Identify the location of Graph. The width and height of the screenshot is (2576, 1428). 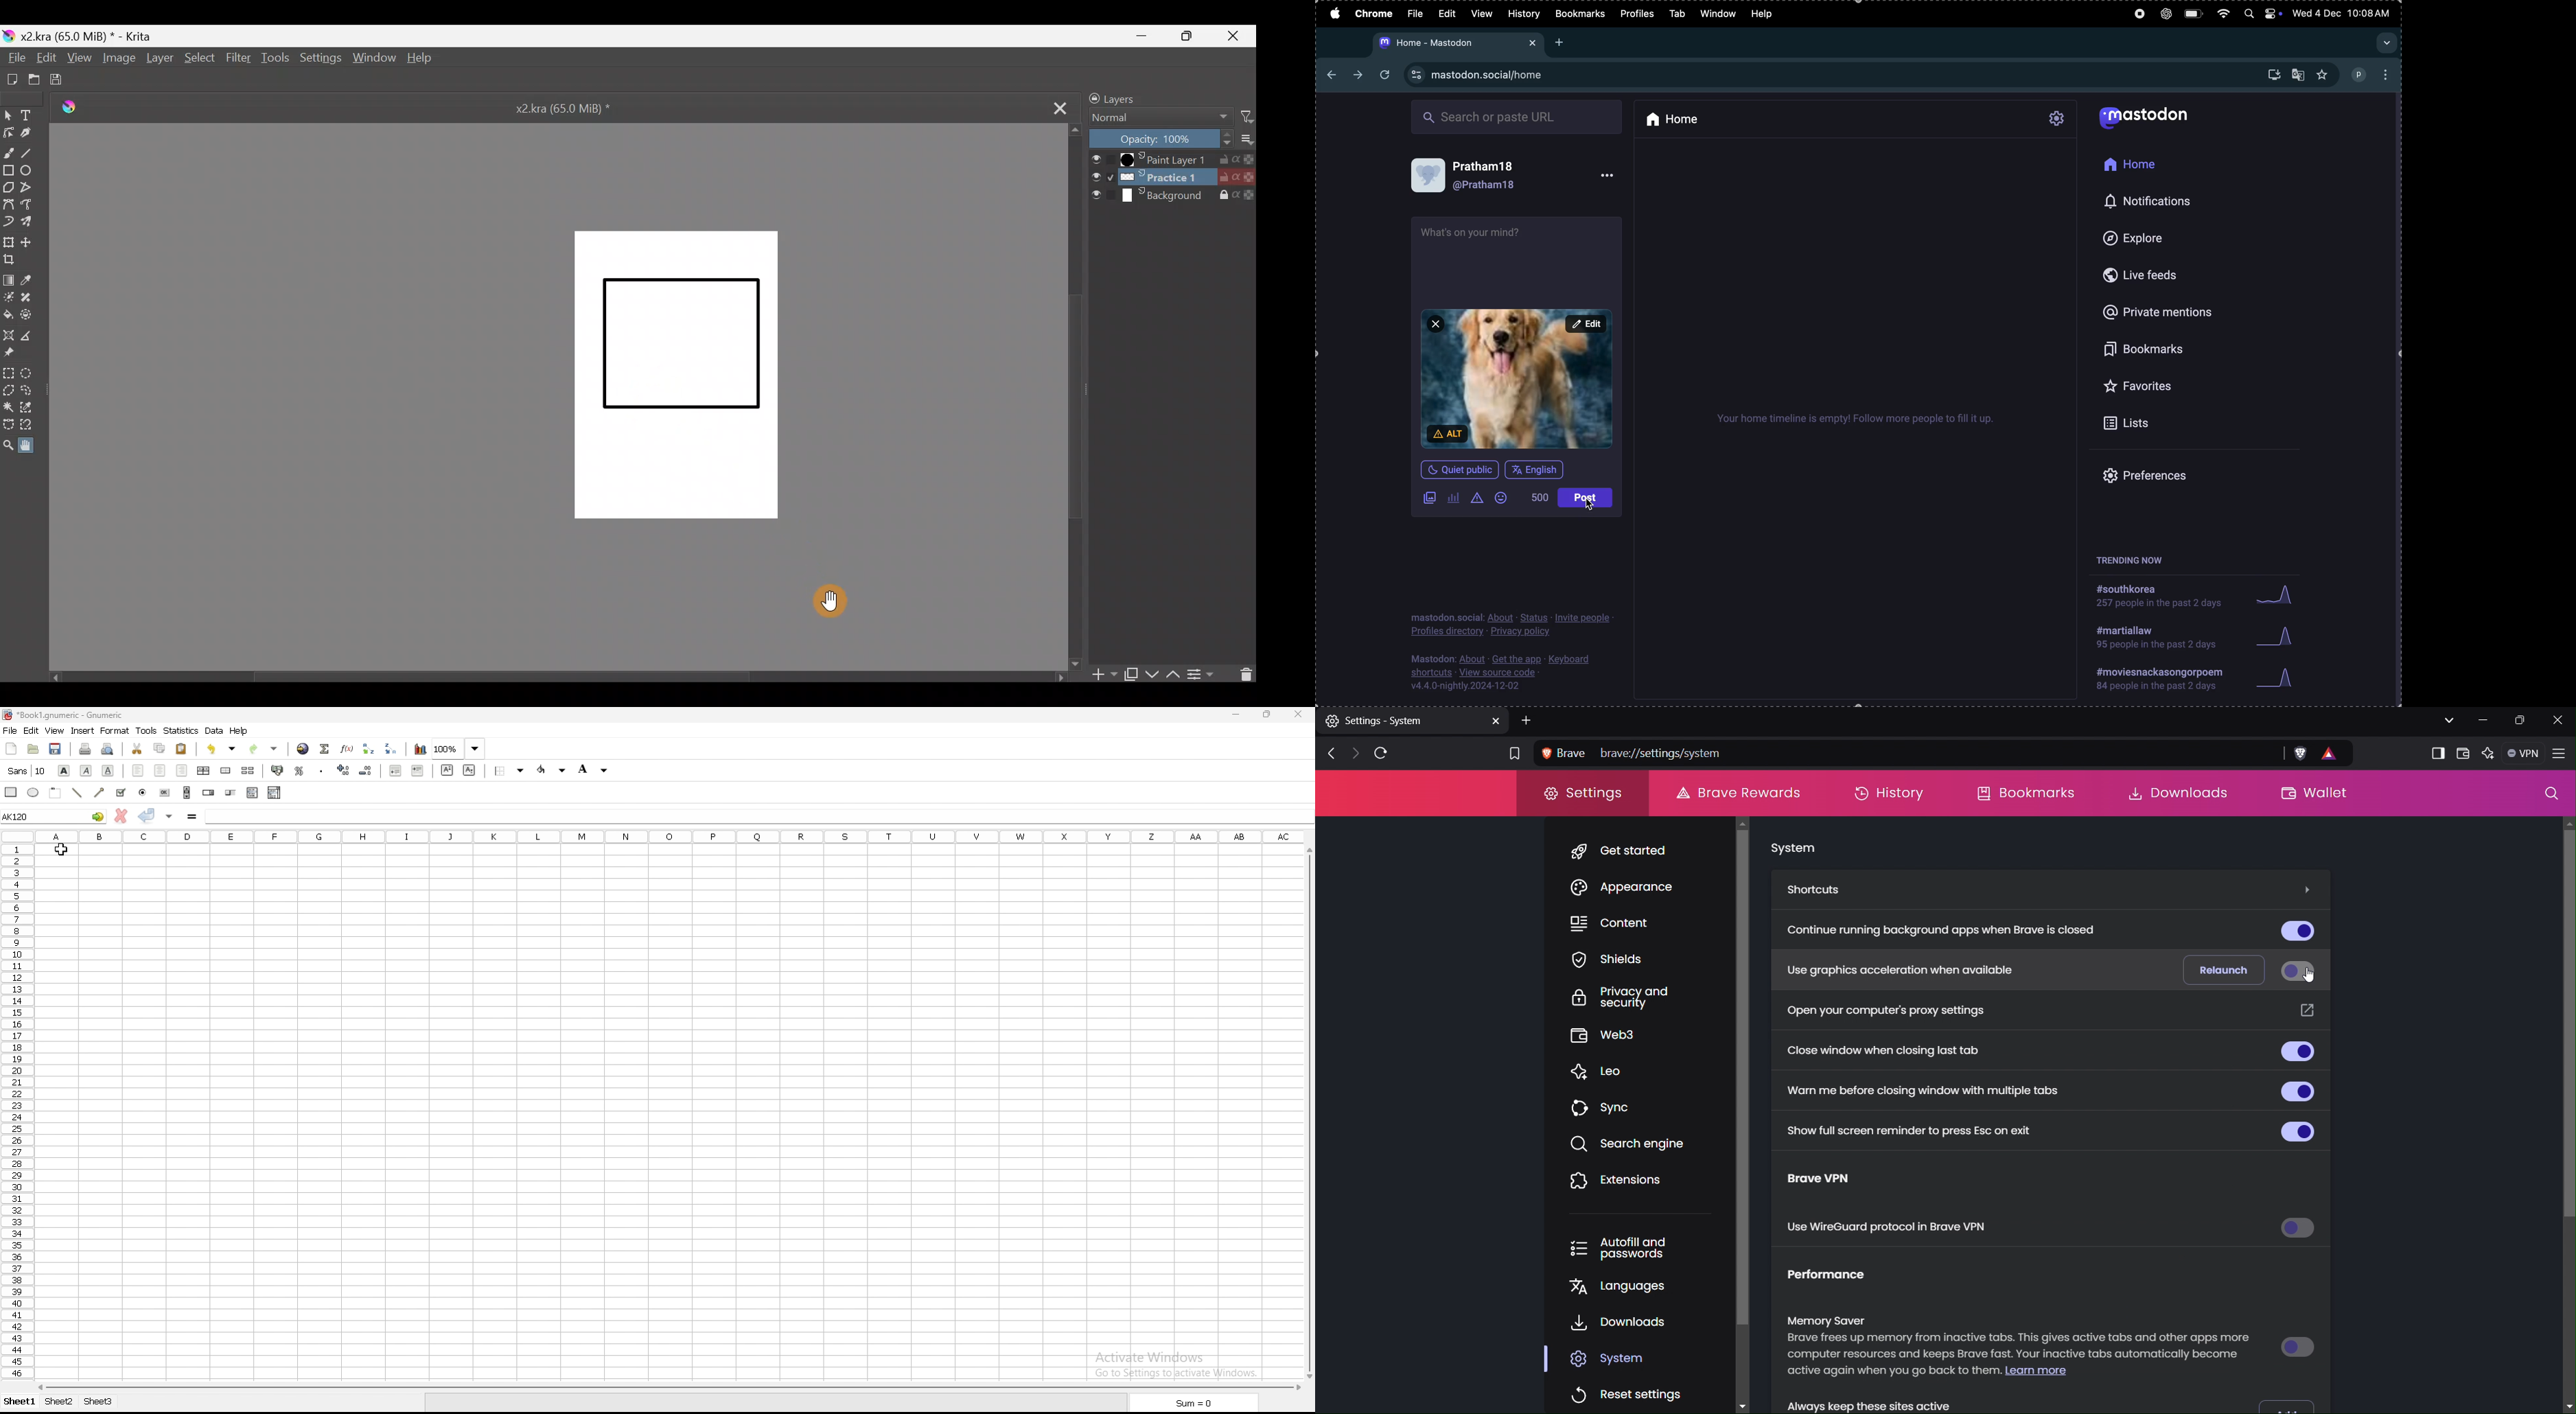
(2276, 594).